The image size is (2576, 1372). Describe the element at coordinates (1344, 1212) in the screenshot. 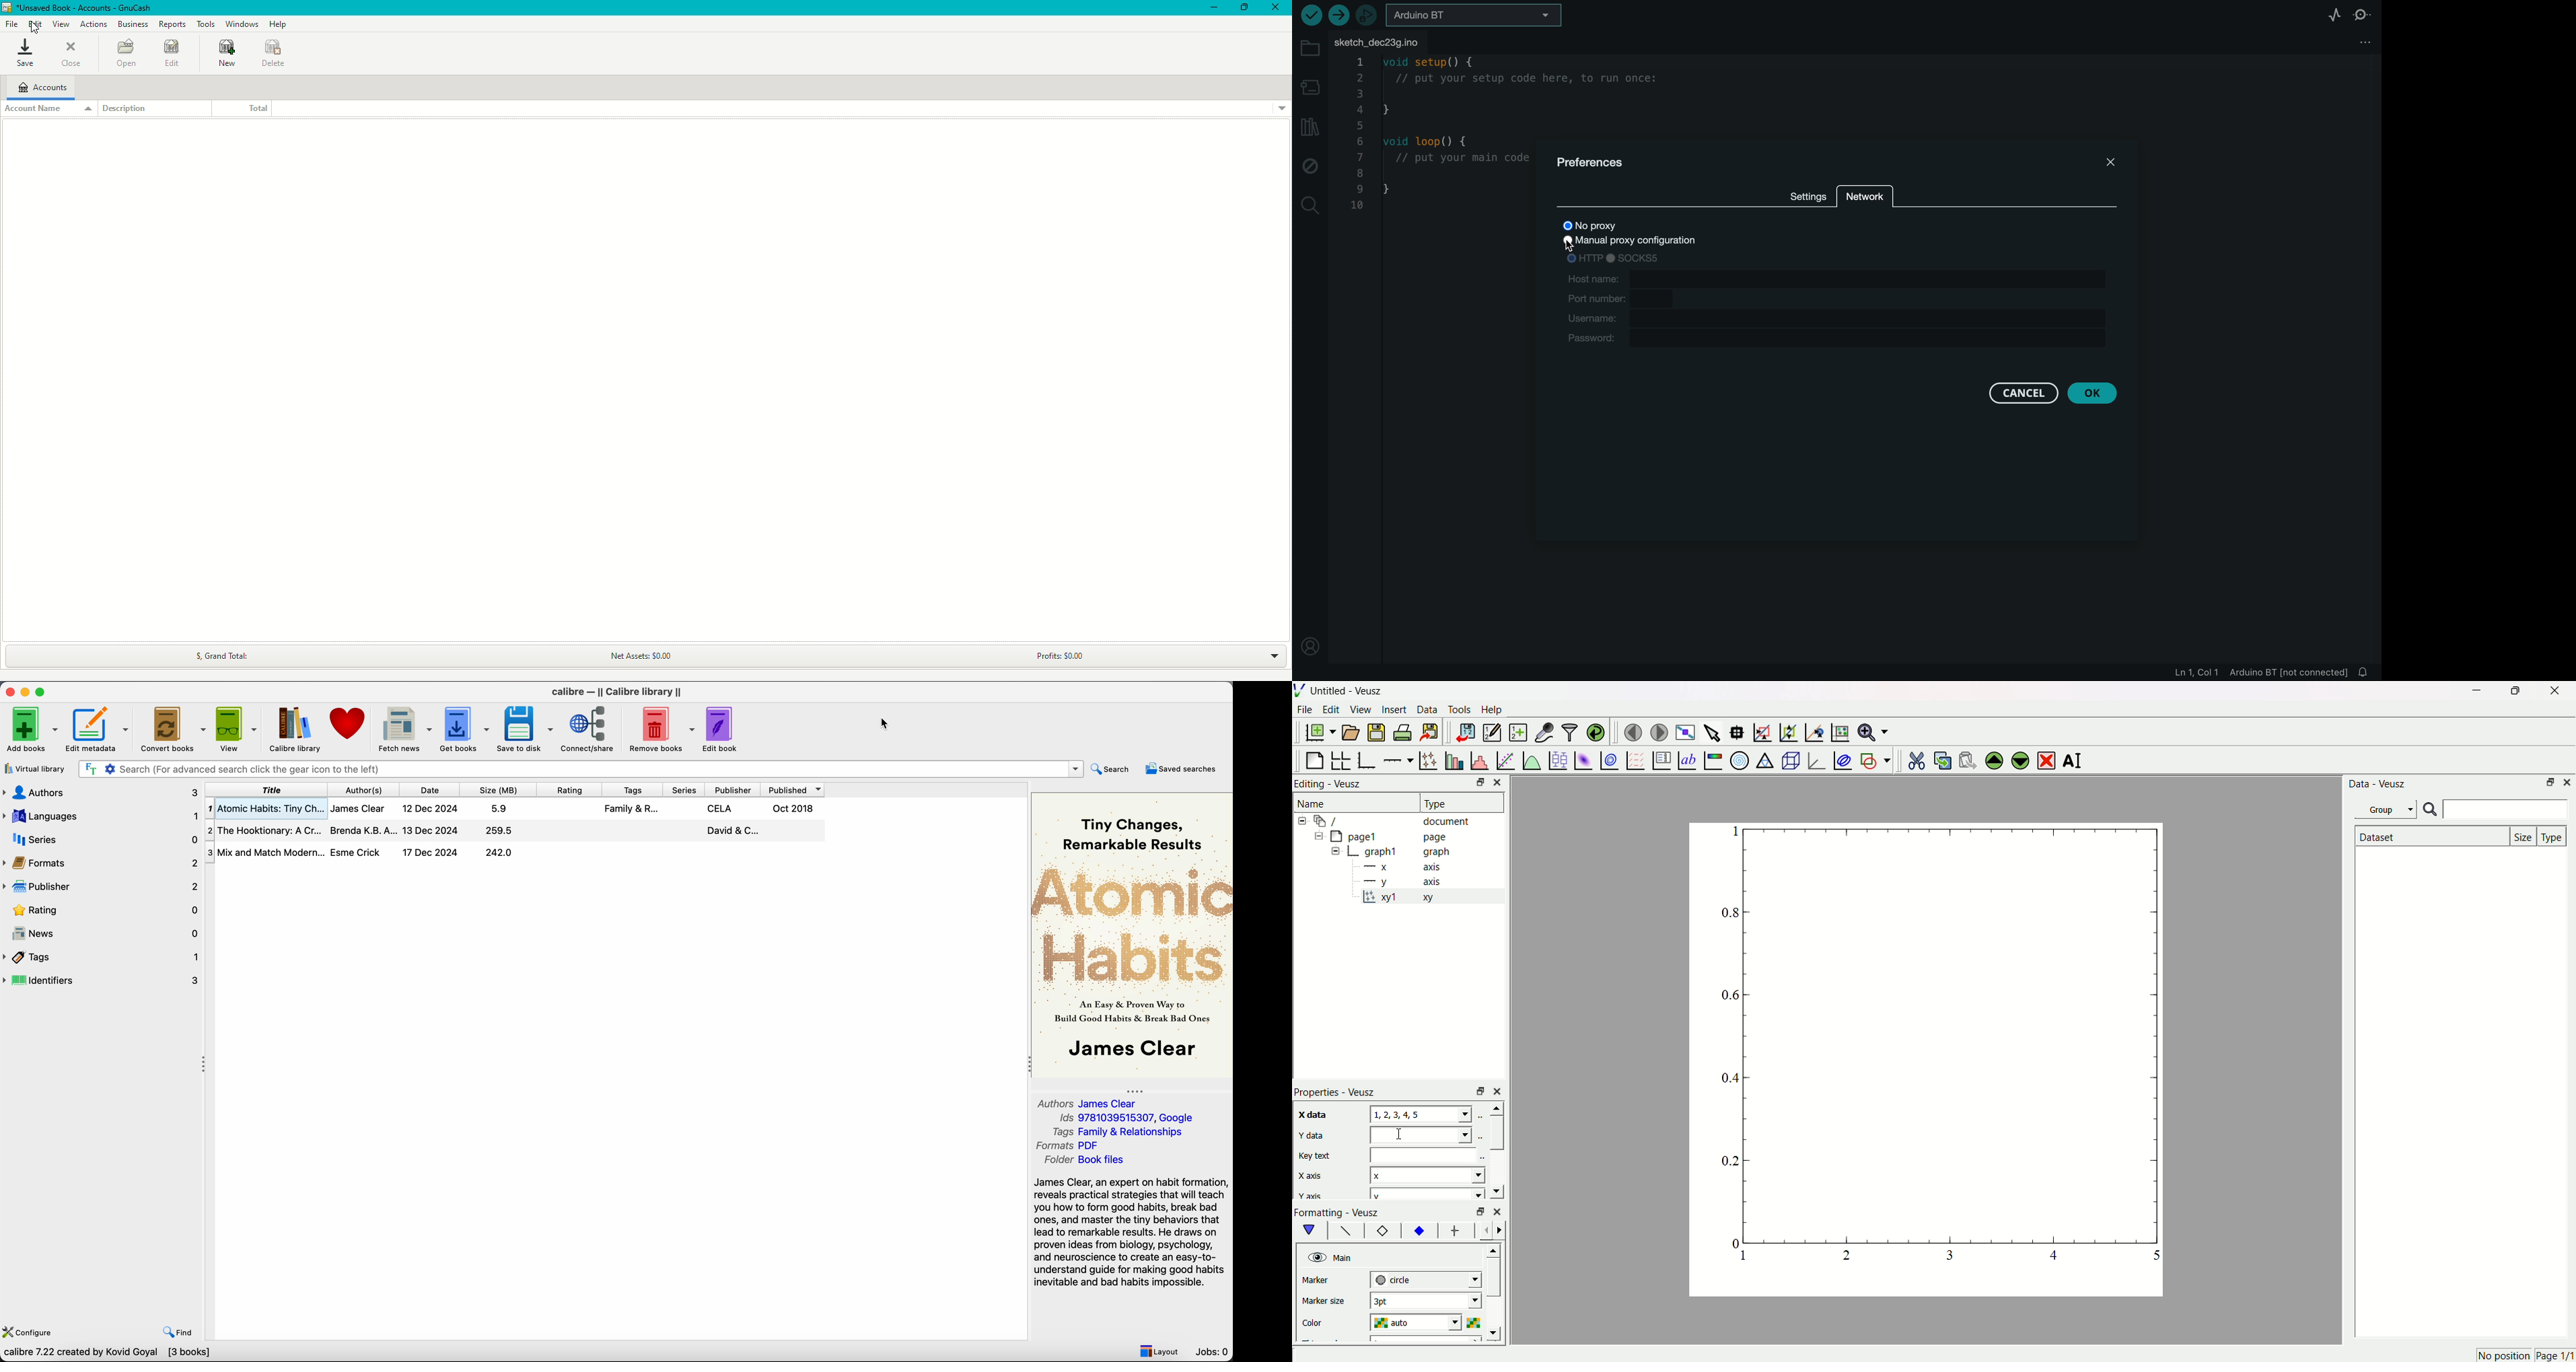

I see `Formatting - Veusz` at that location.